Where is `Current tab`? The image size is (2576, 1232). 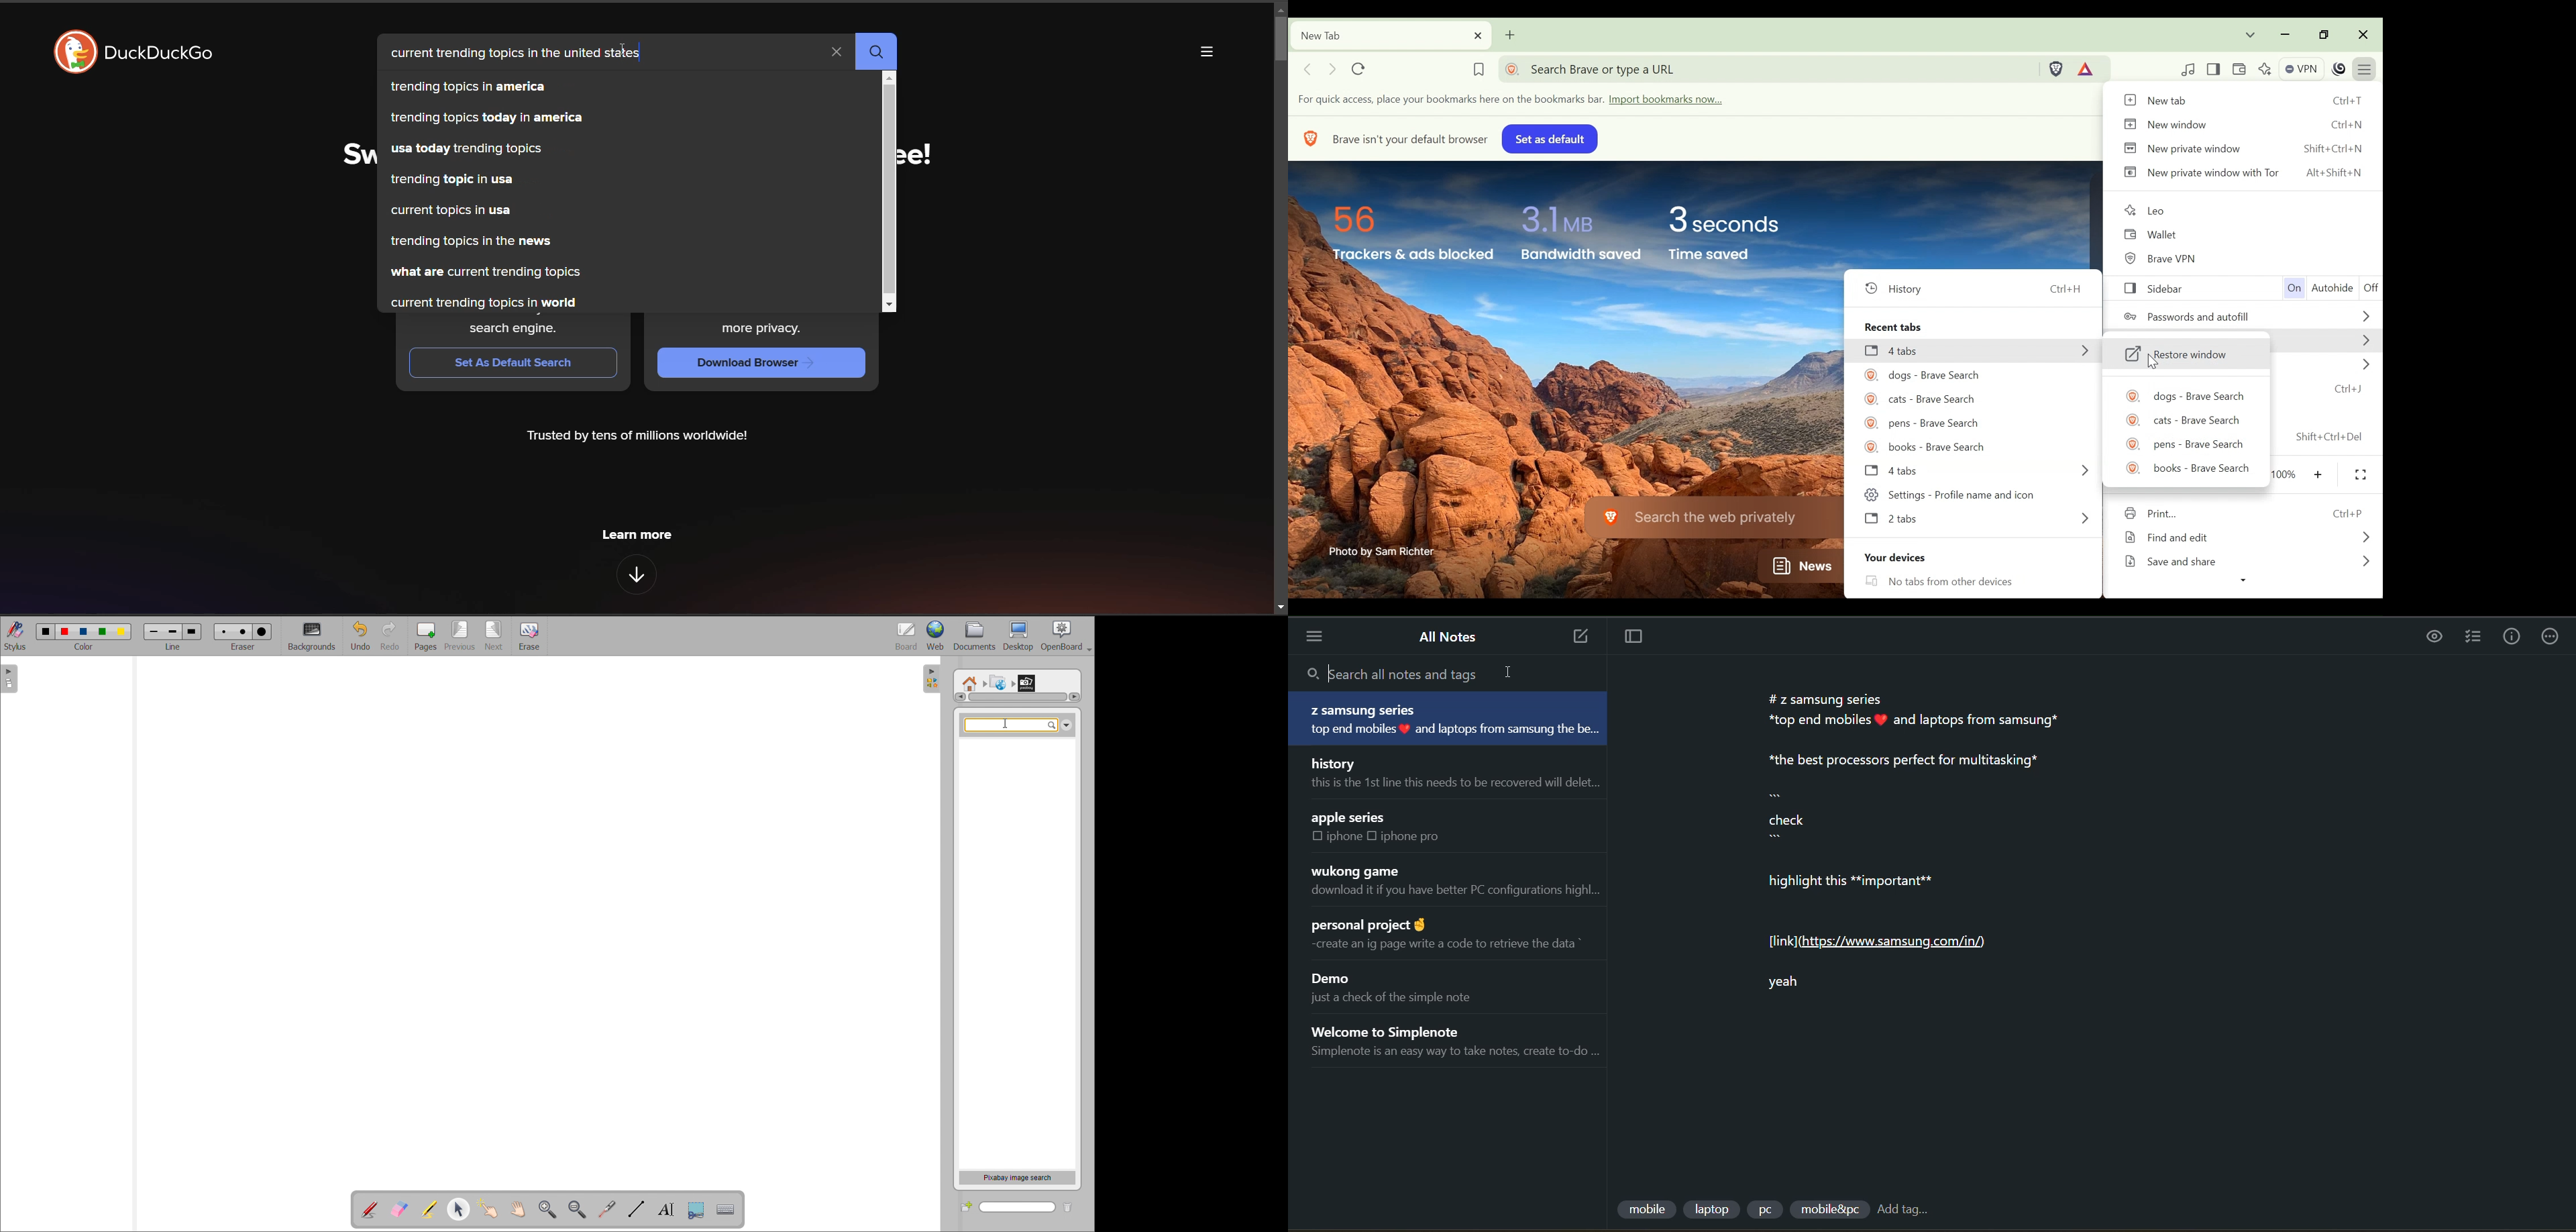
Current tab is located at coordinates (1389, 35).